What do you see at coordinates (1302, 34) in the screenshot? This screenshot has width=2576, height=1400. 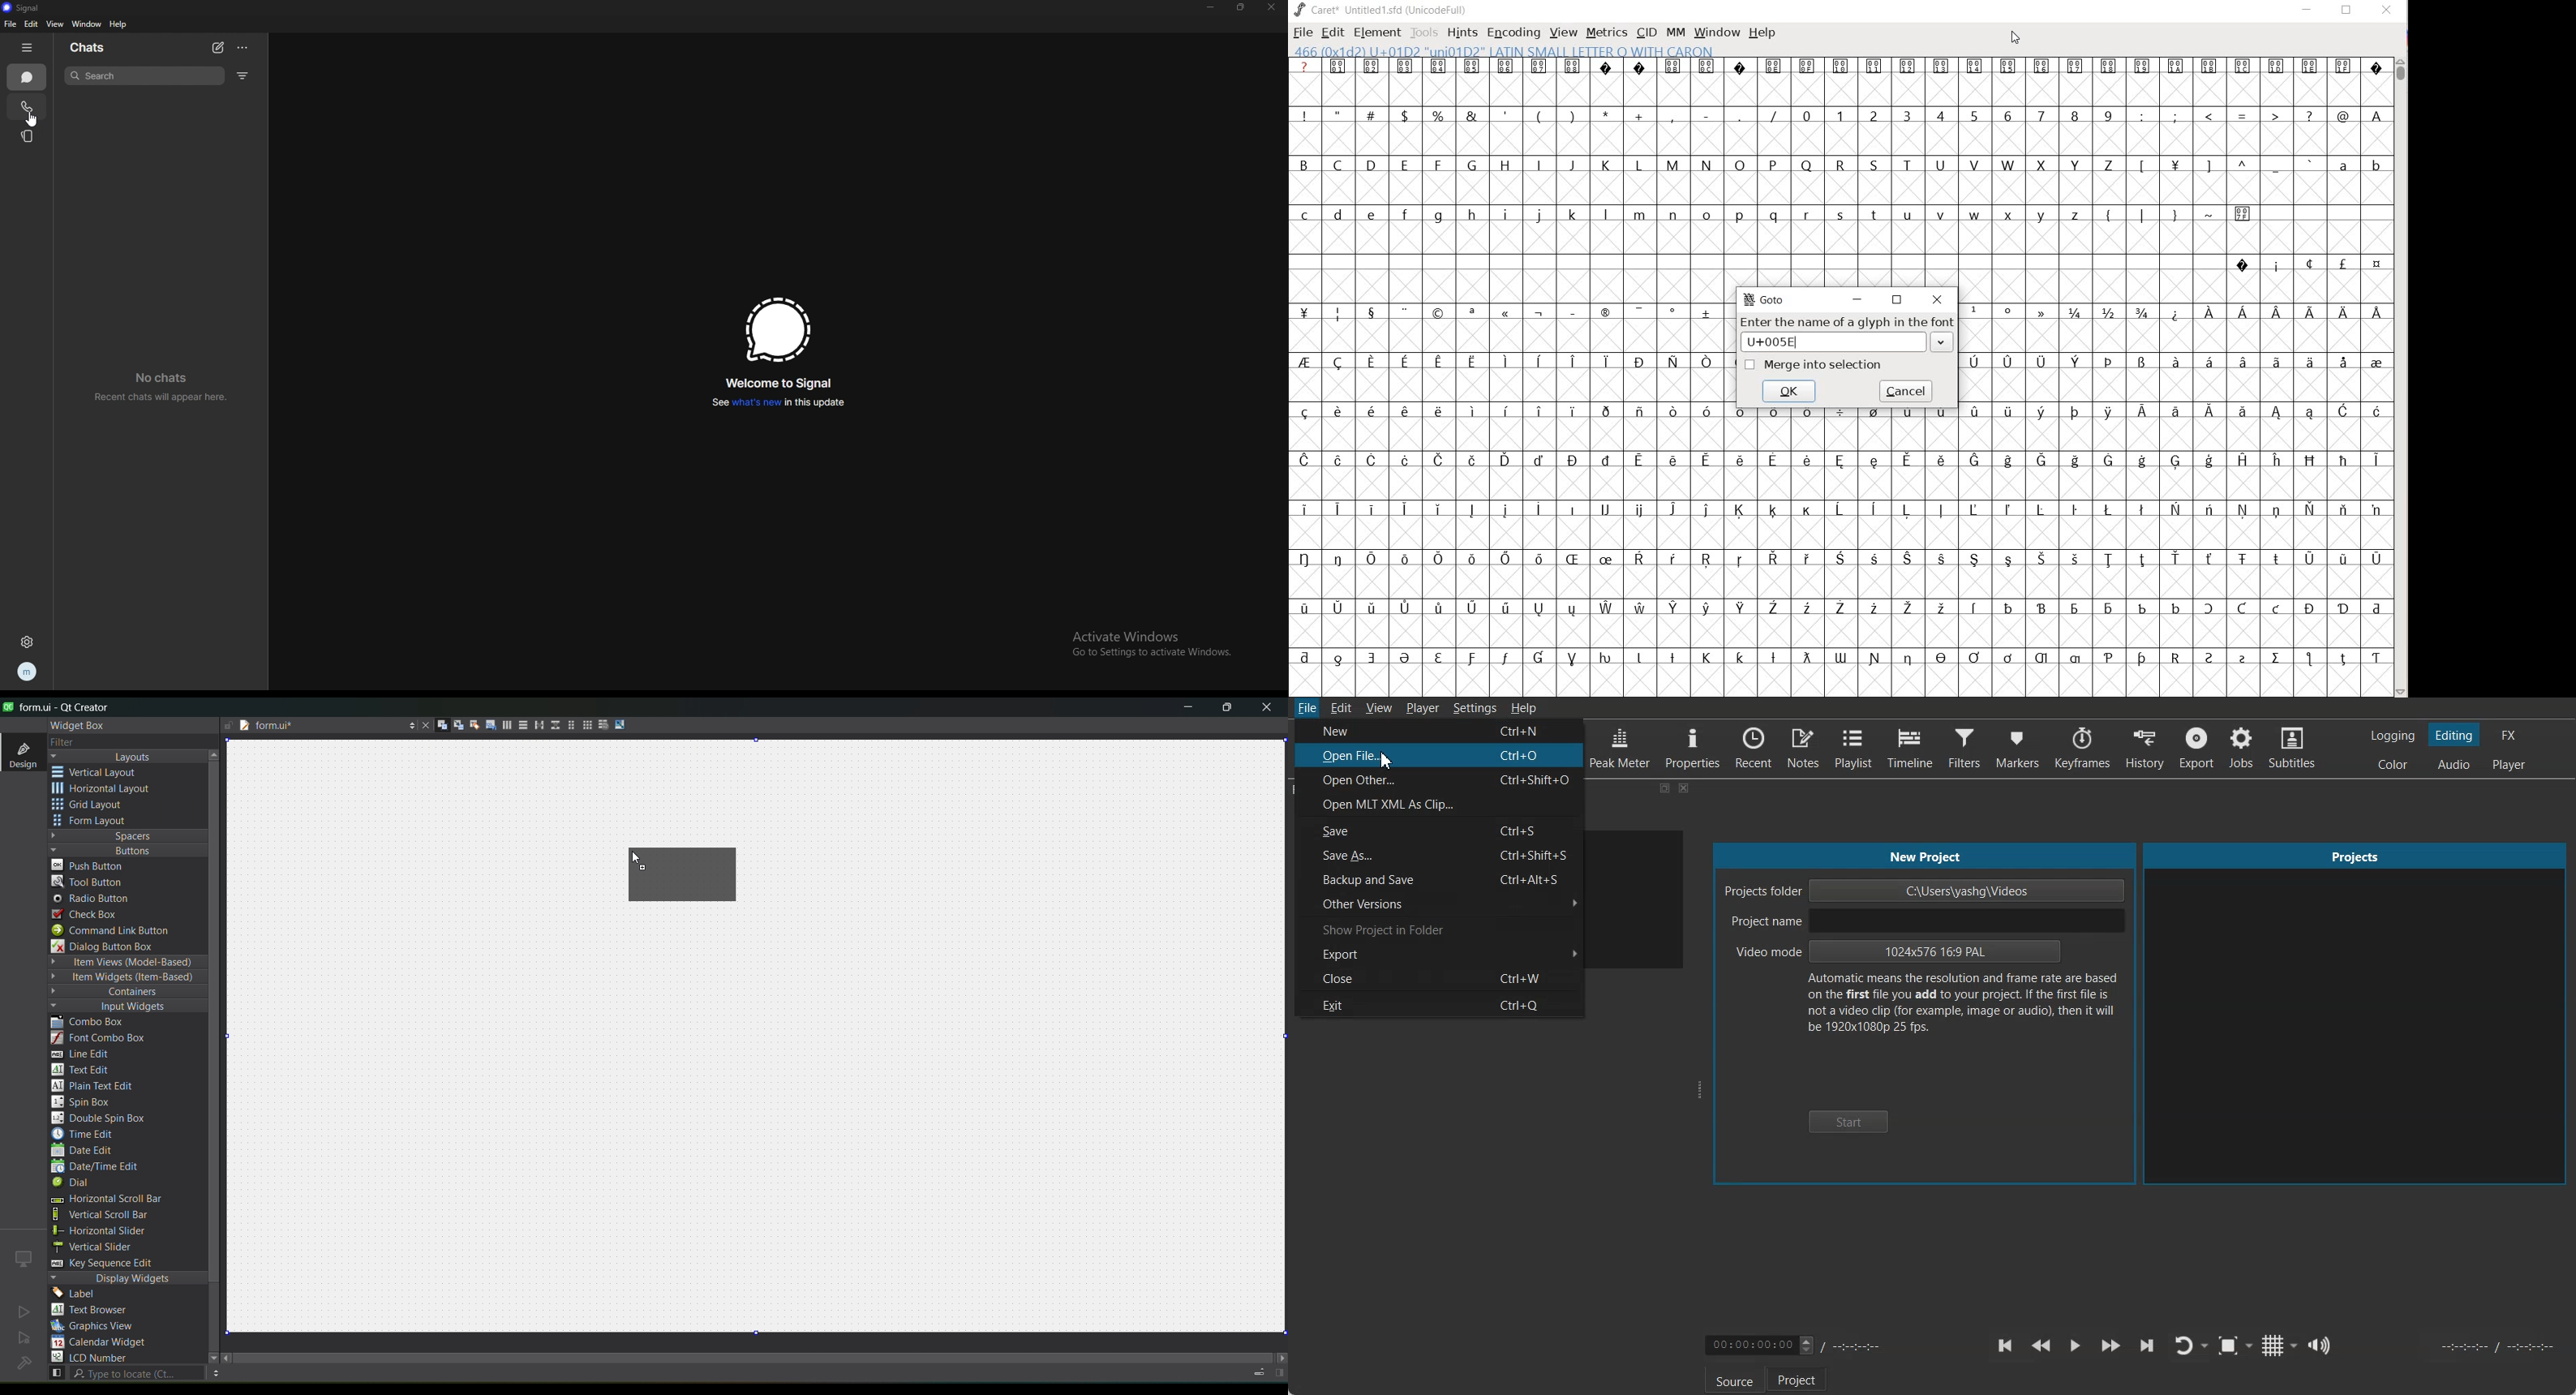 I see `FILE` at bounding box center [1302, 34].